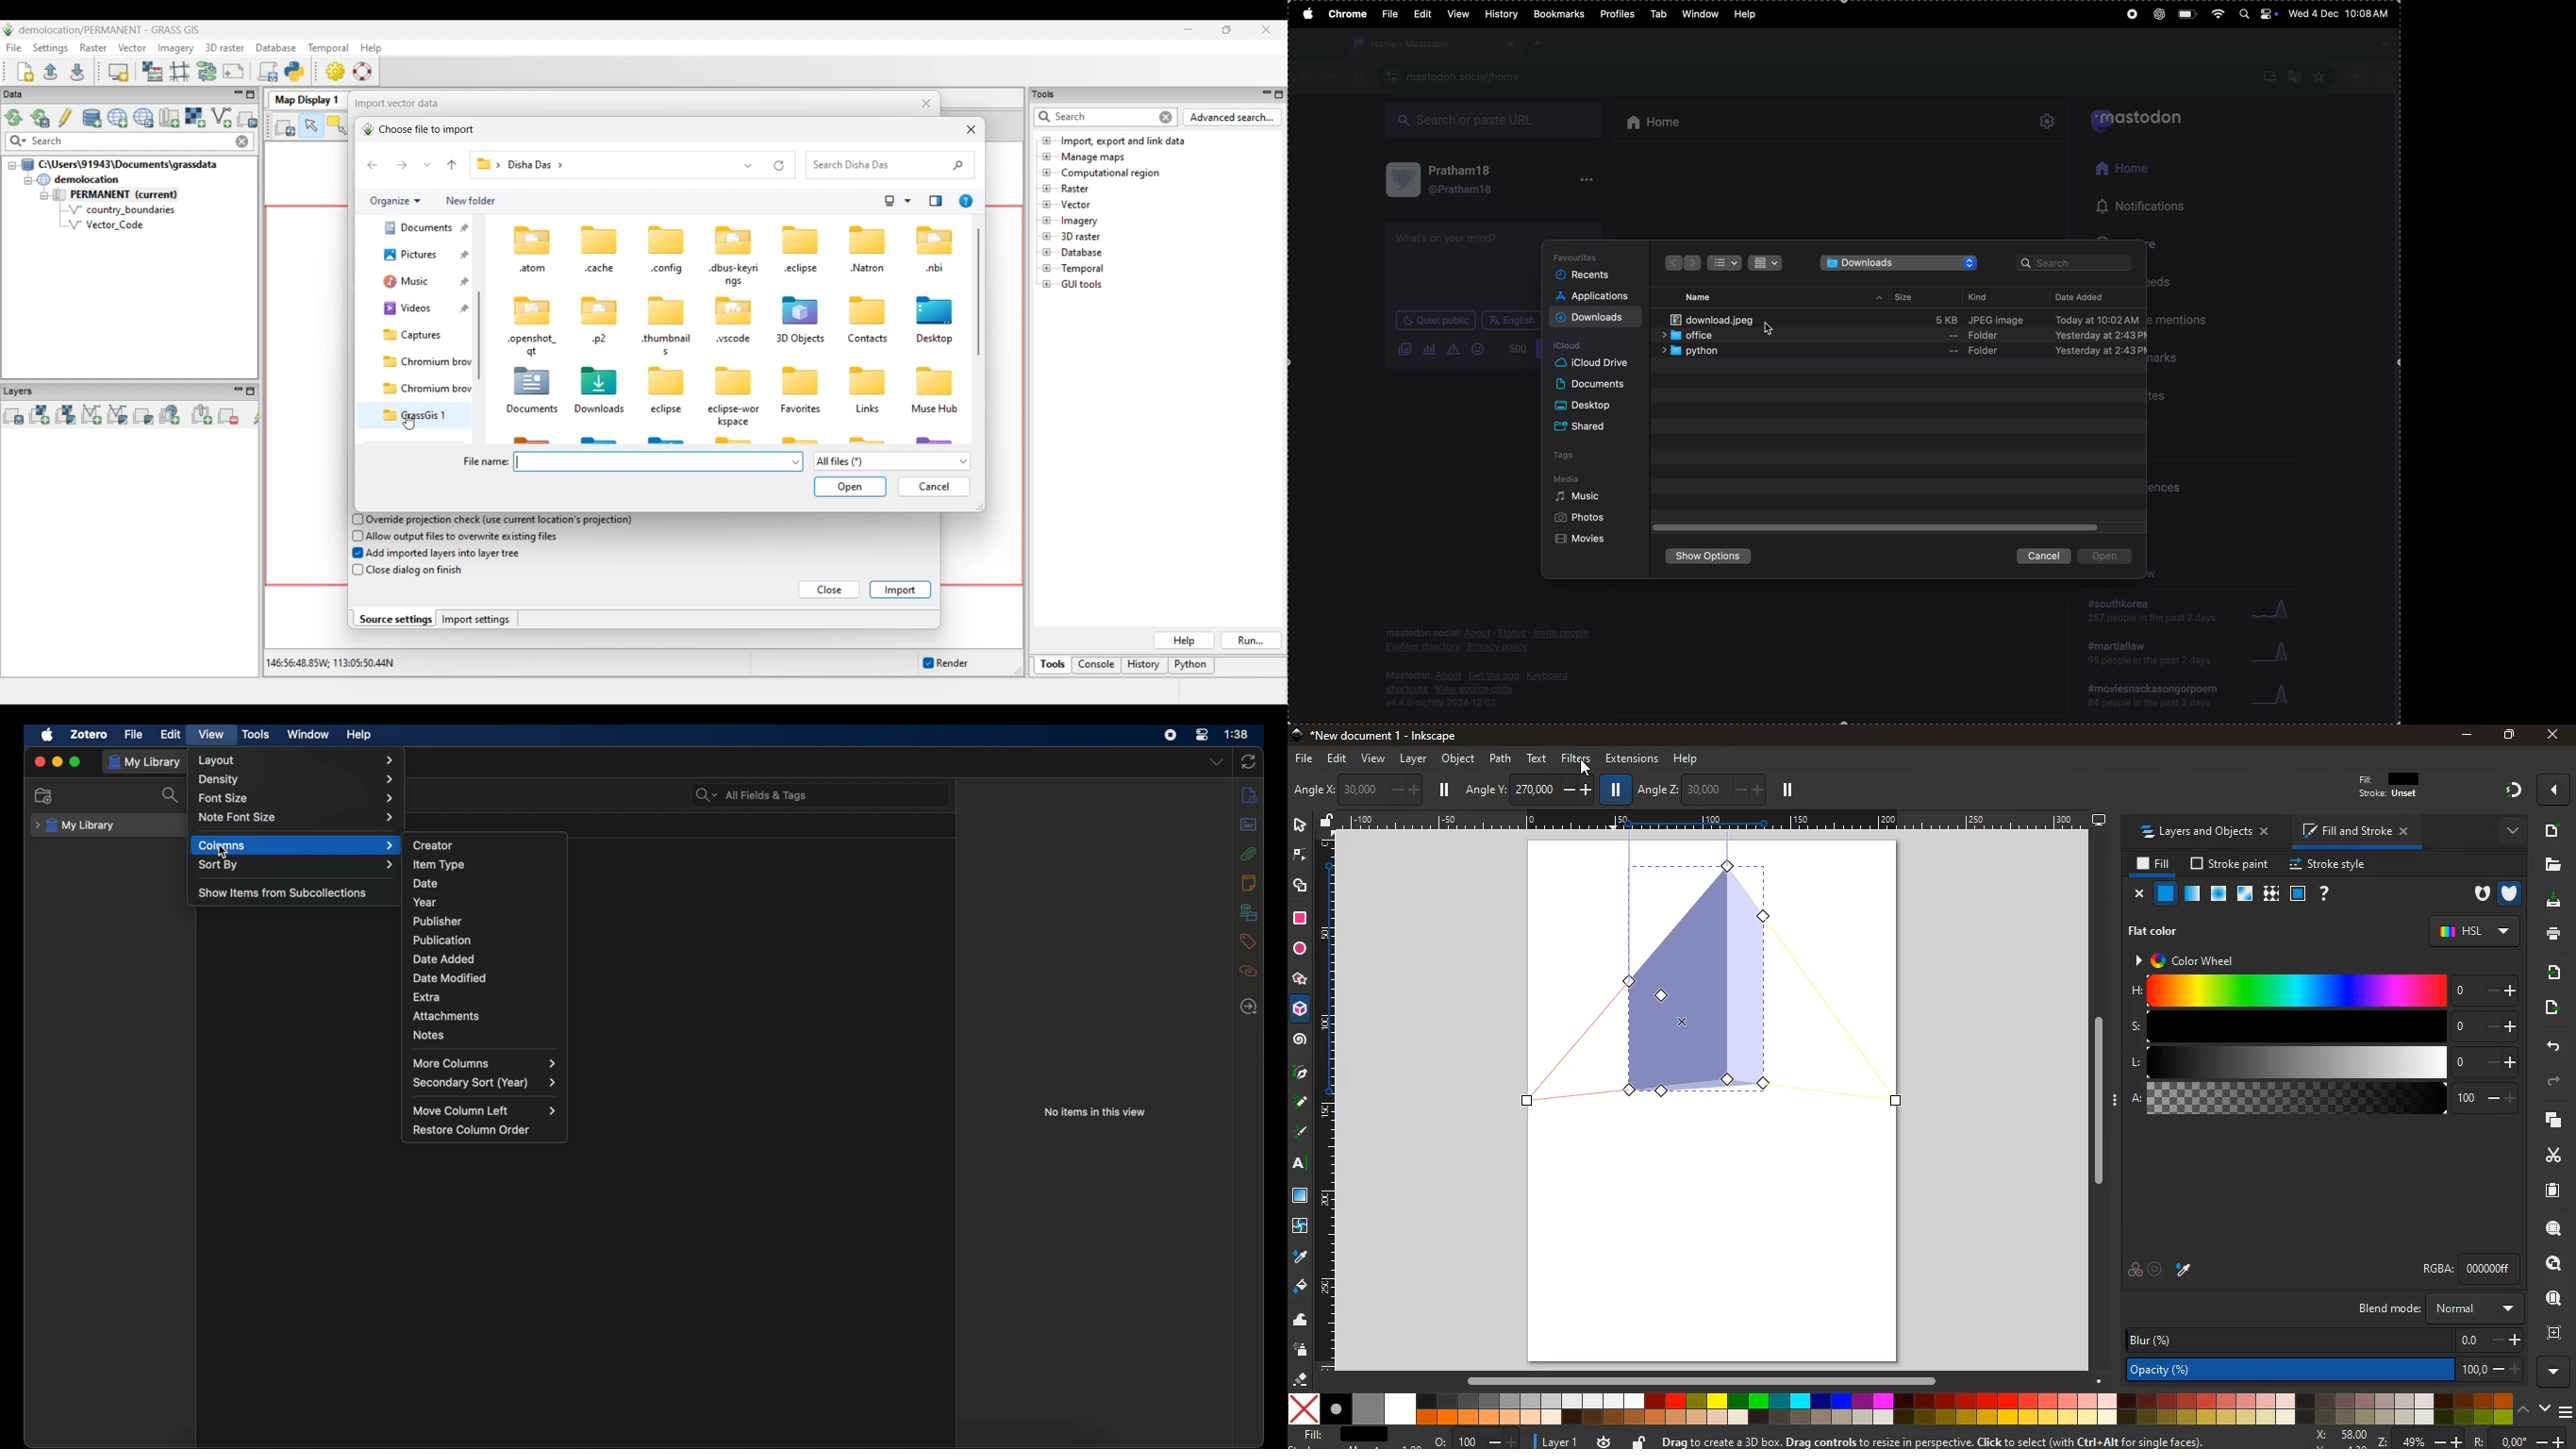 This screenshot has height=1456, width=2576. What do you see at coordinates (756, 794) in the screenshot?
I see `All fields & tags` at bounding box center [756, 794].